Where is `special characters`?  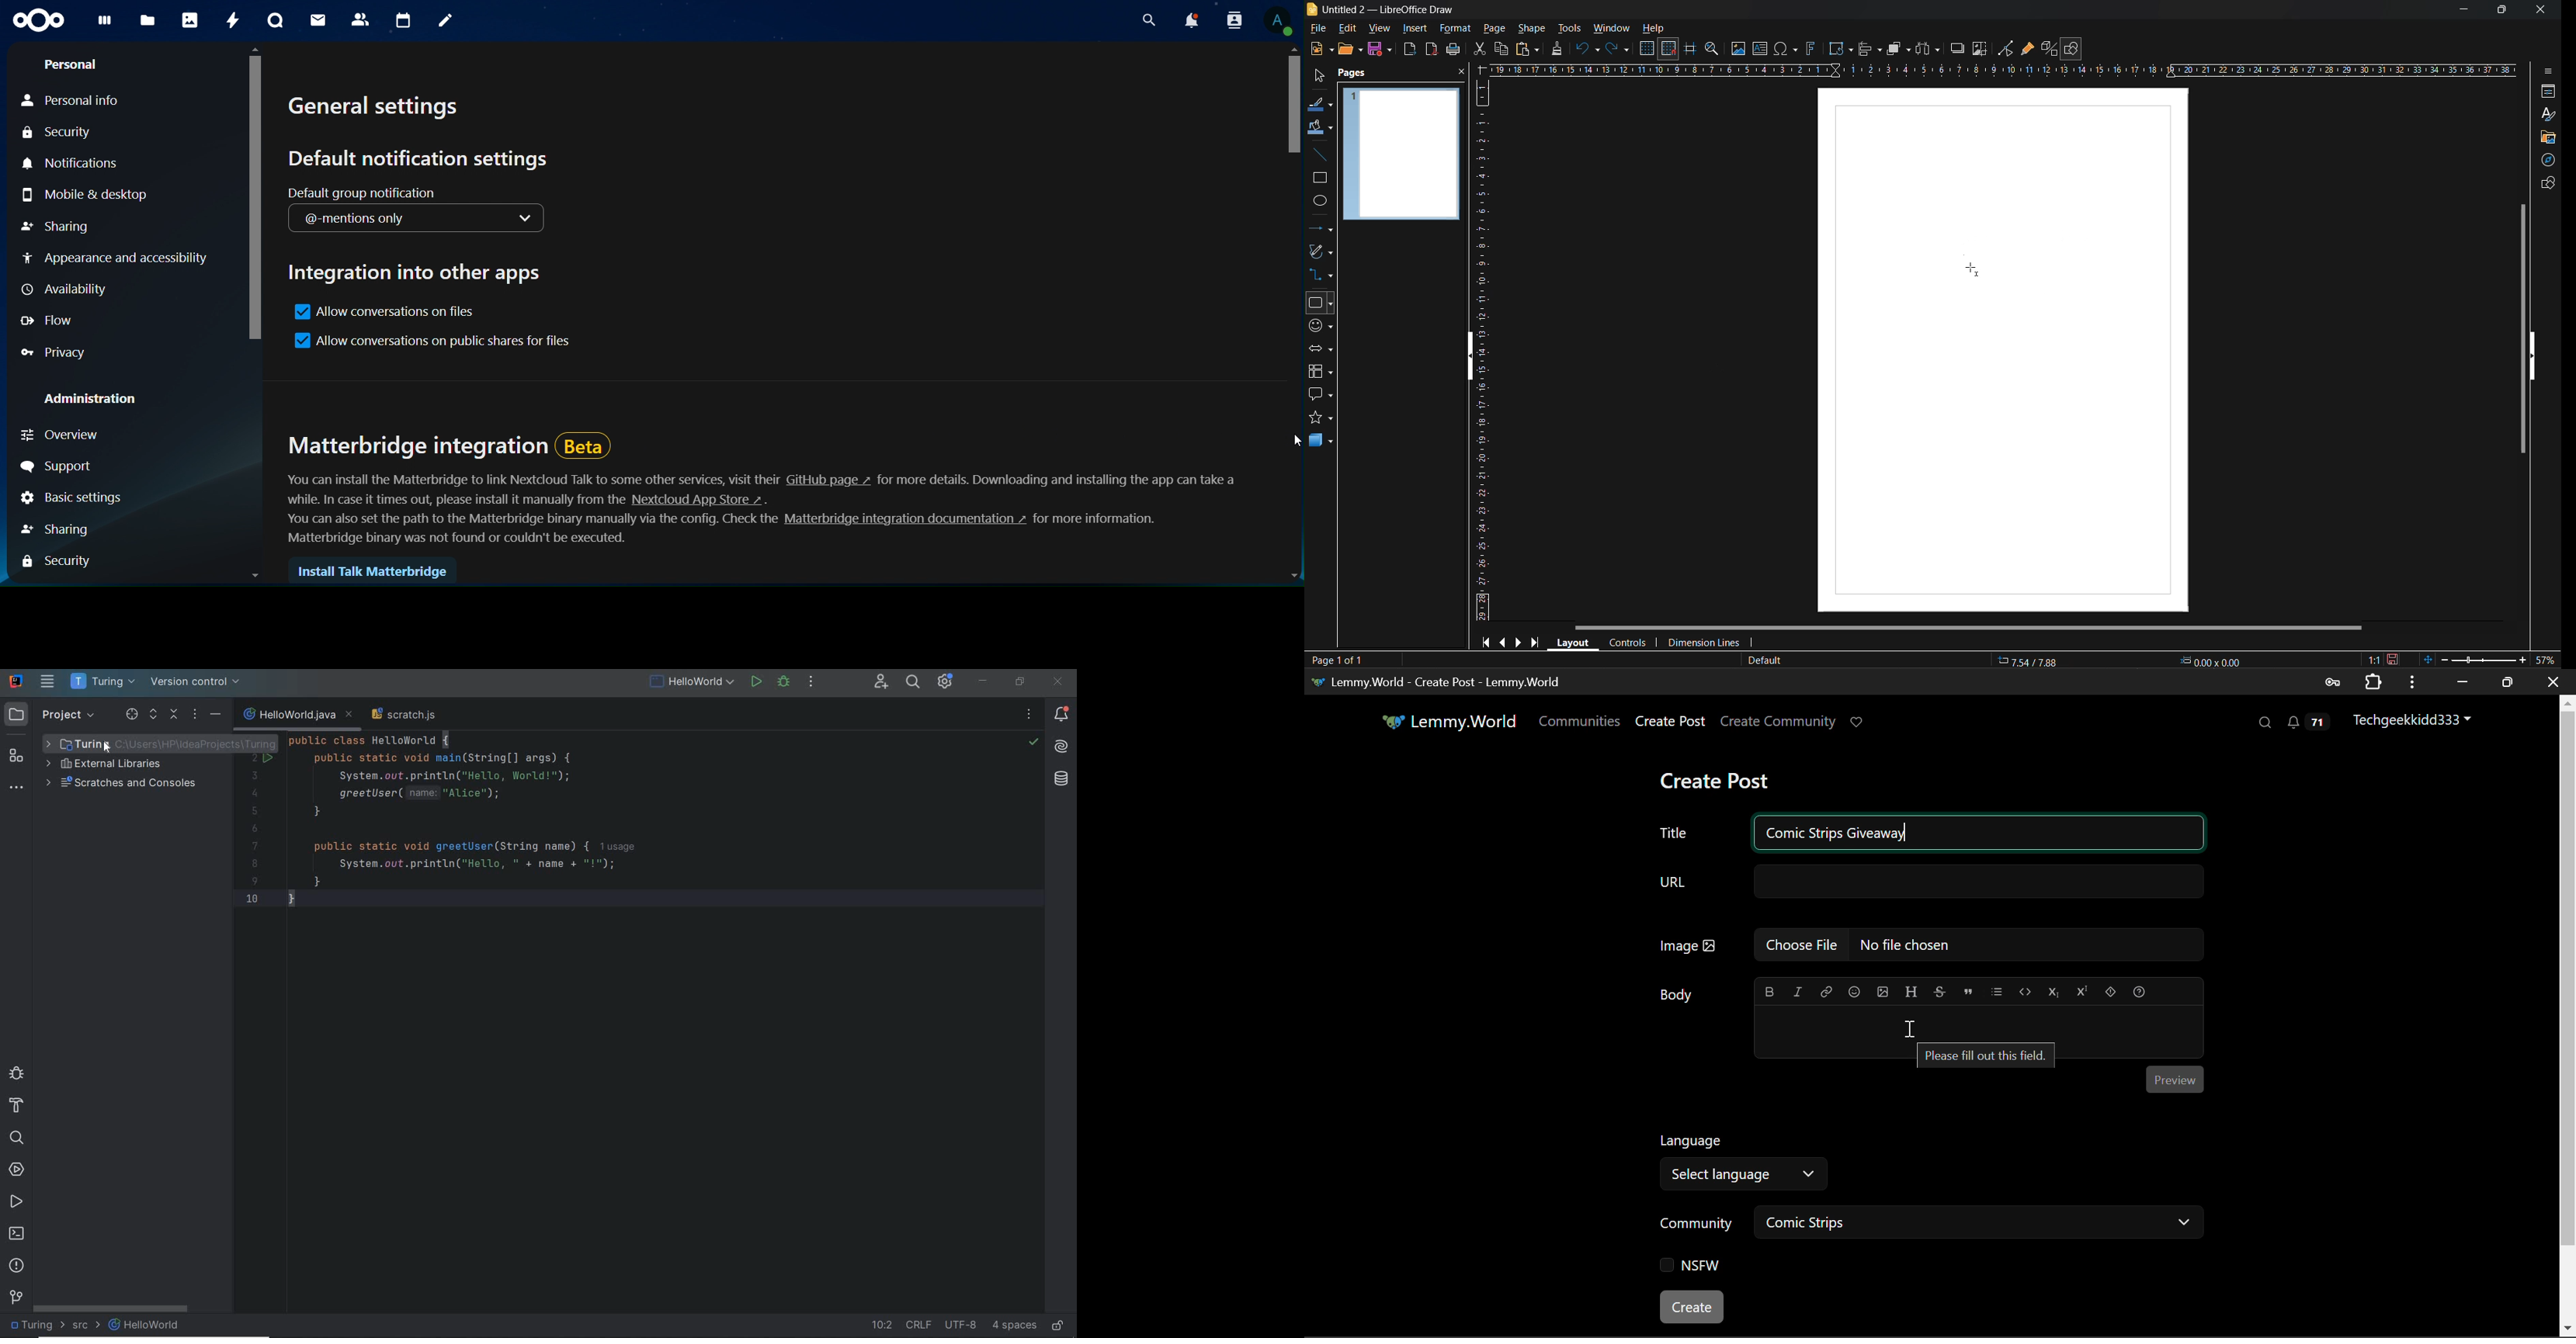
special characters is located at coordinates (1787, 49).